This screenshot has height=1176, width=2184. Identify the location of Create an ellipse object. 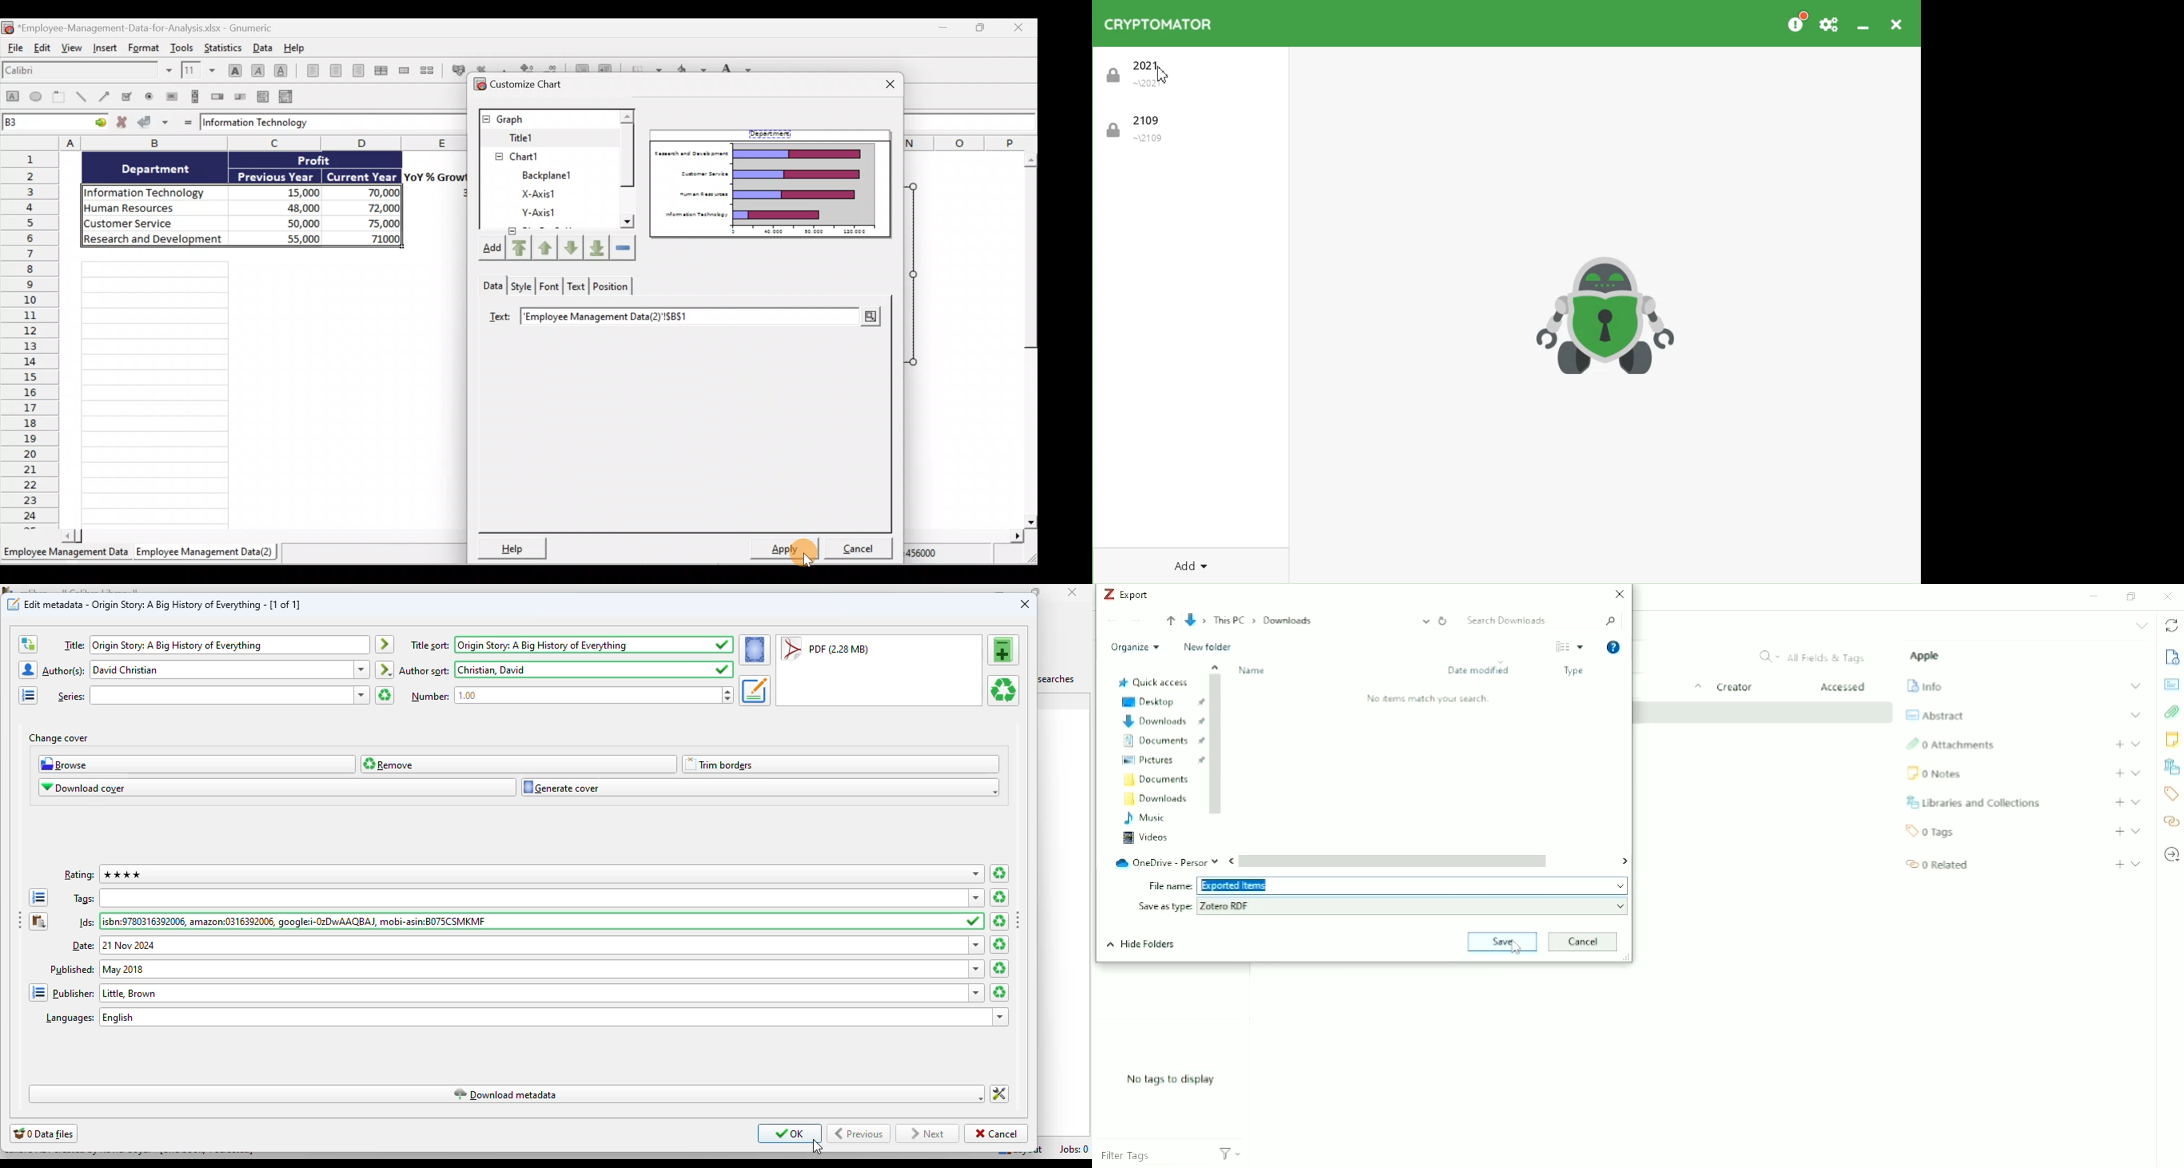
(36, 96).